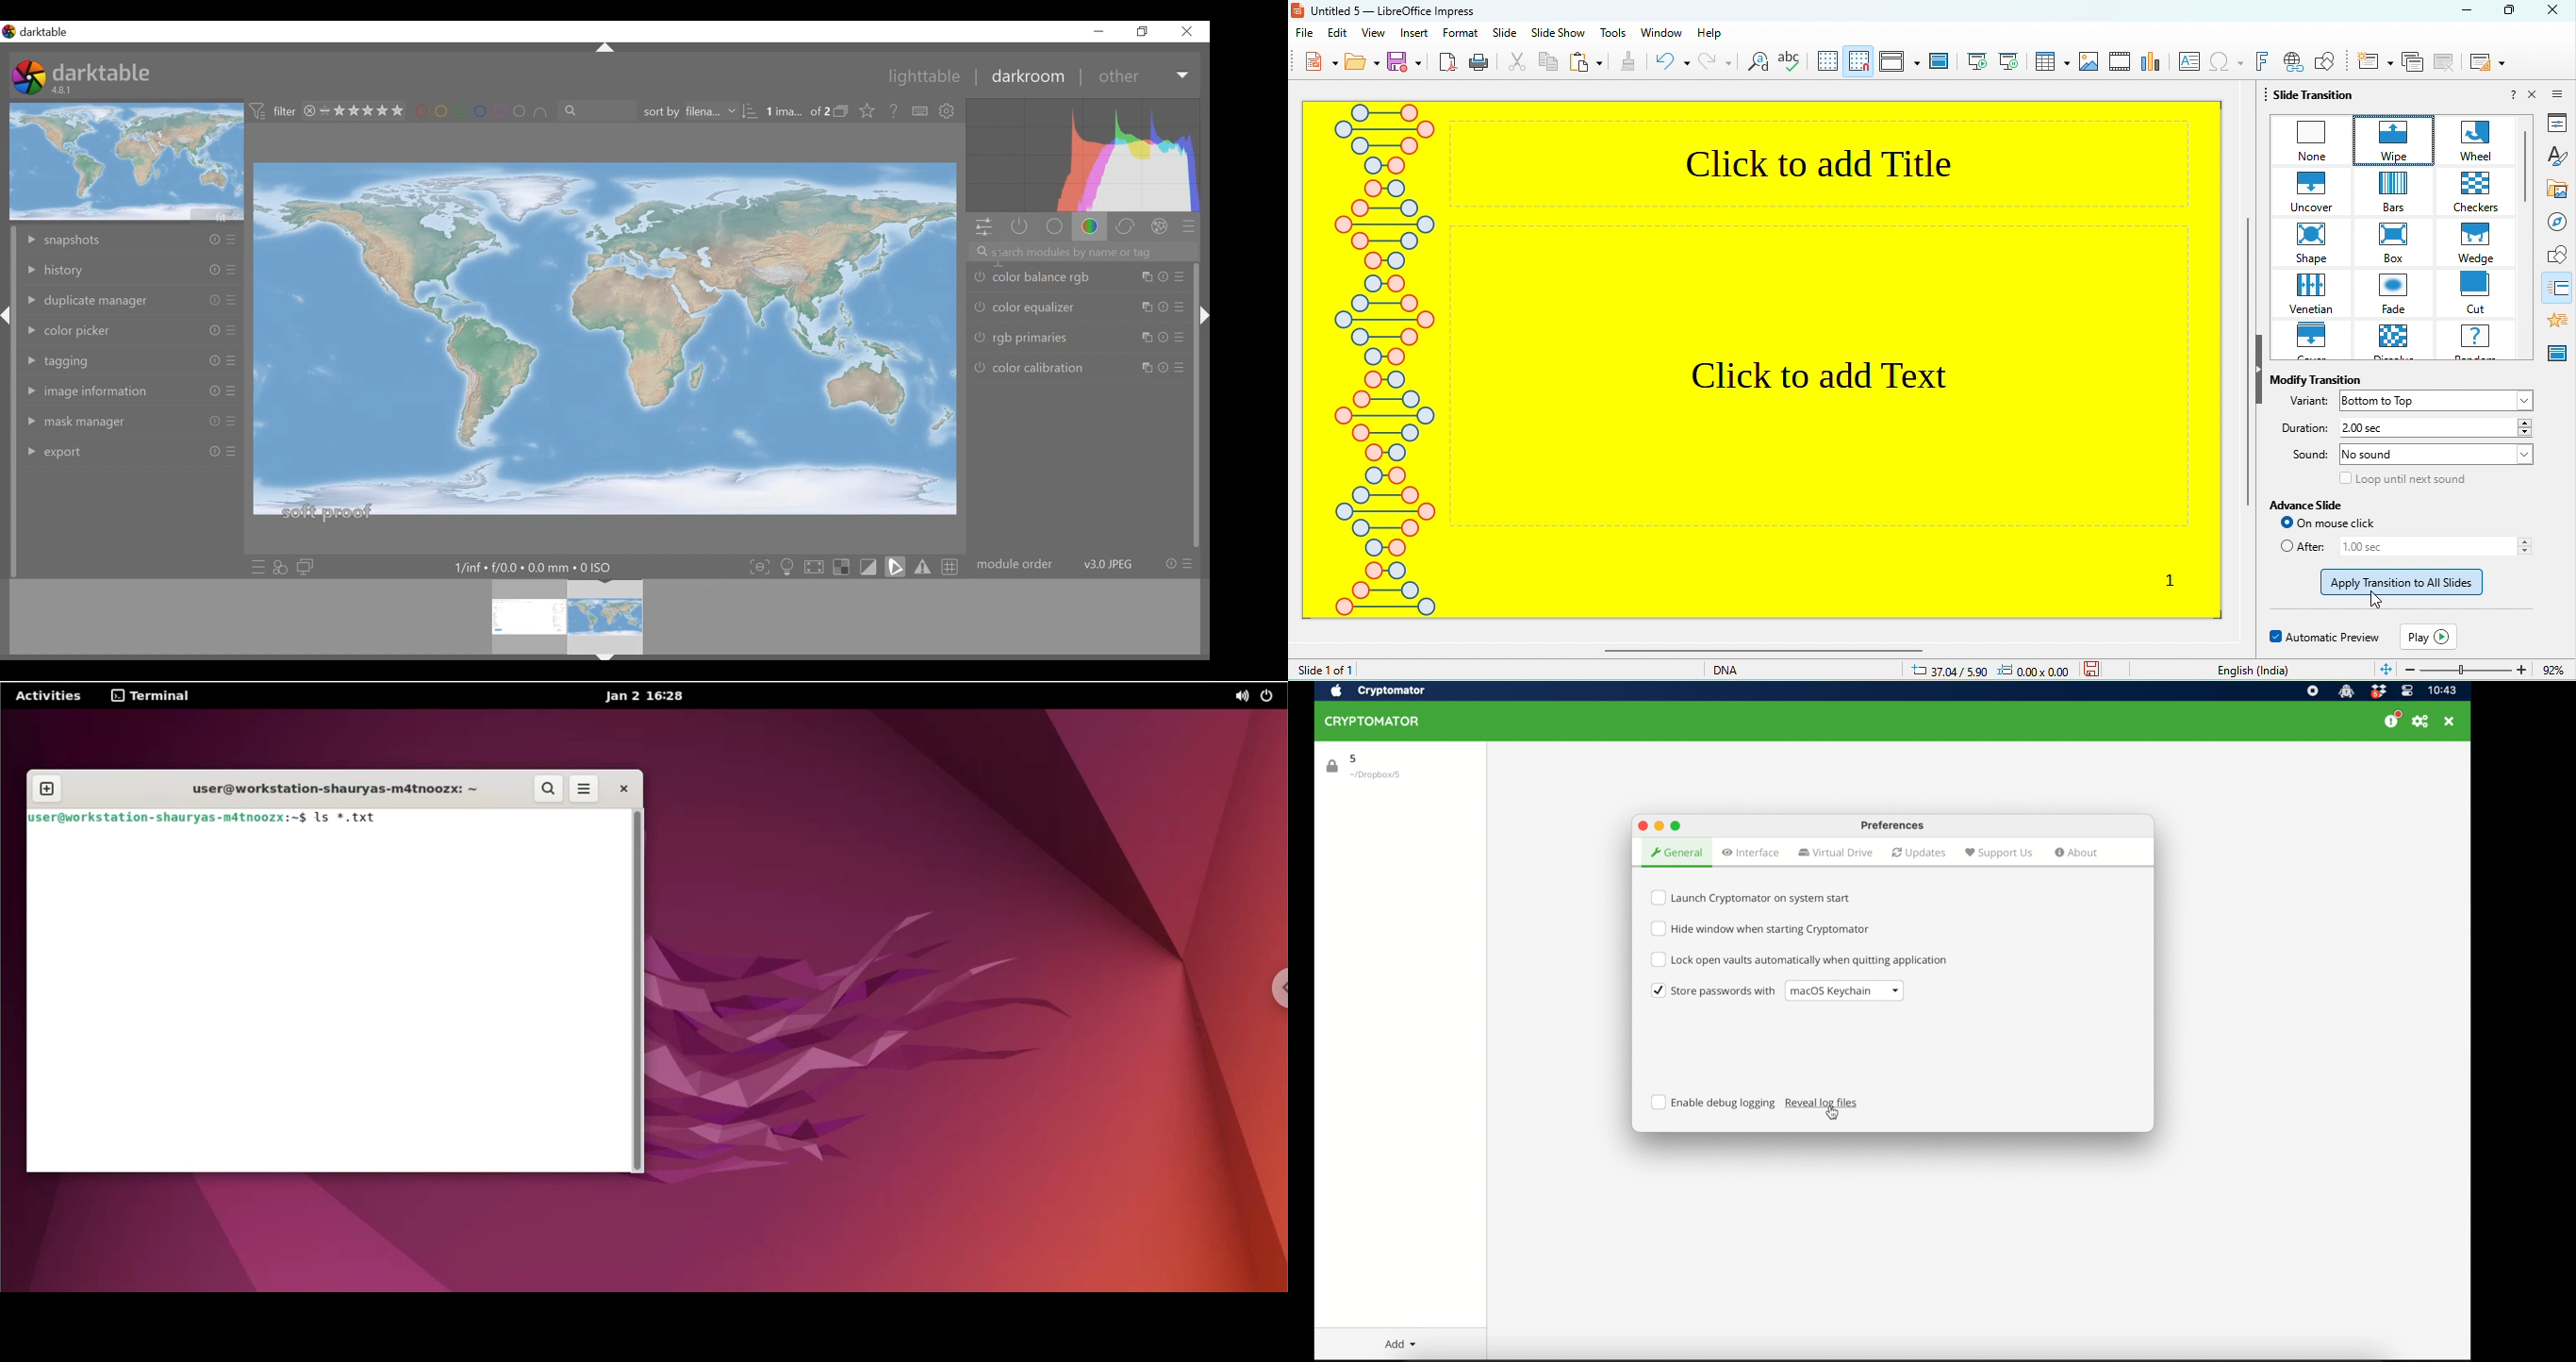 Image resolution: width=2576 pixels, height=1372 pixels. I want to click on checkers, so click(2481, 192).